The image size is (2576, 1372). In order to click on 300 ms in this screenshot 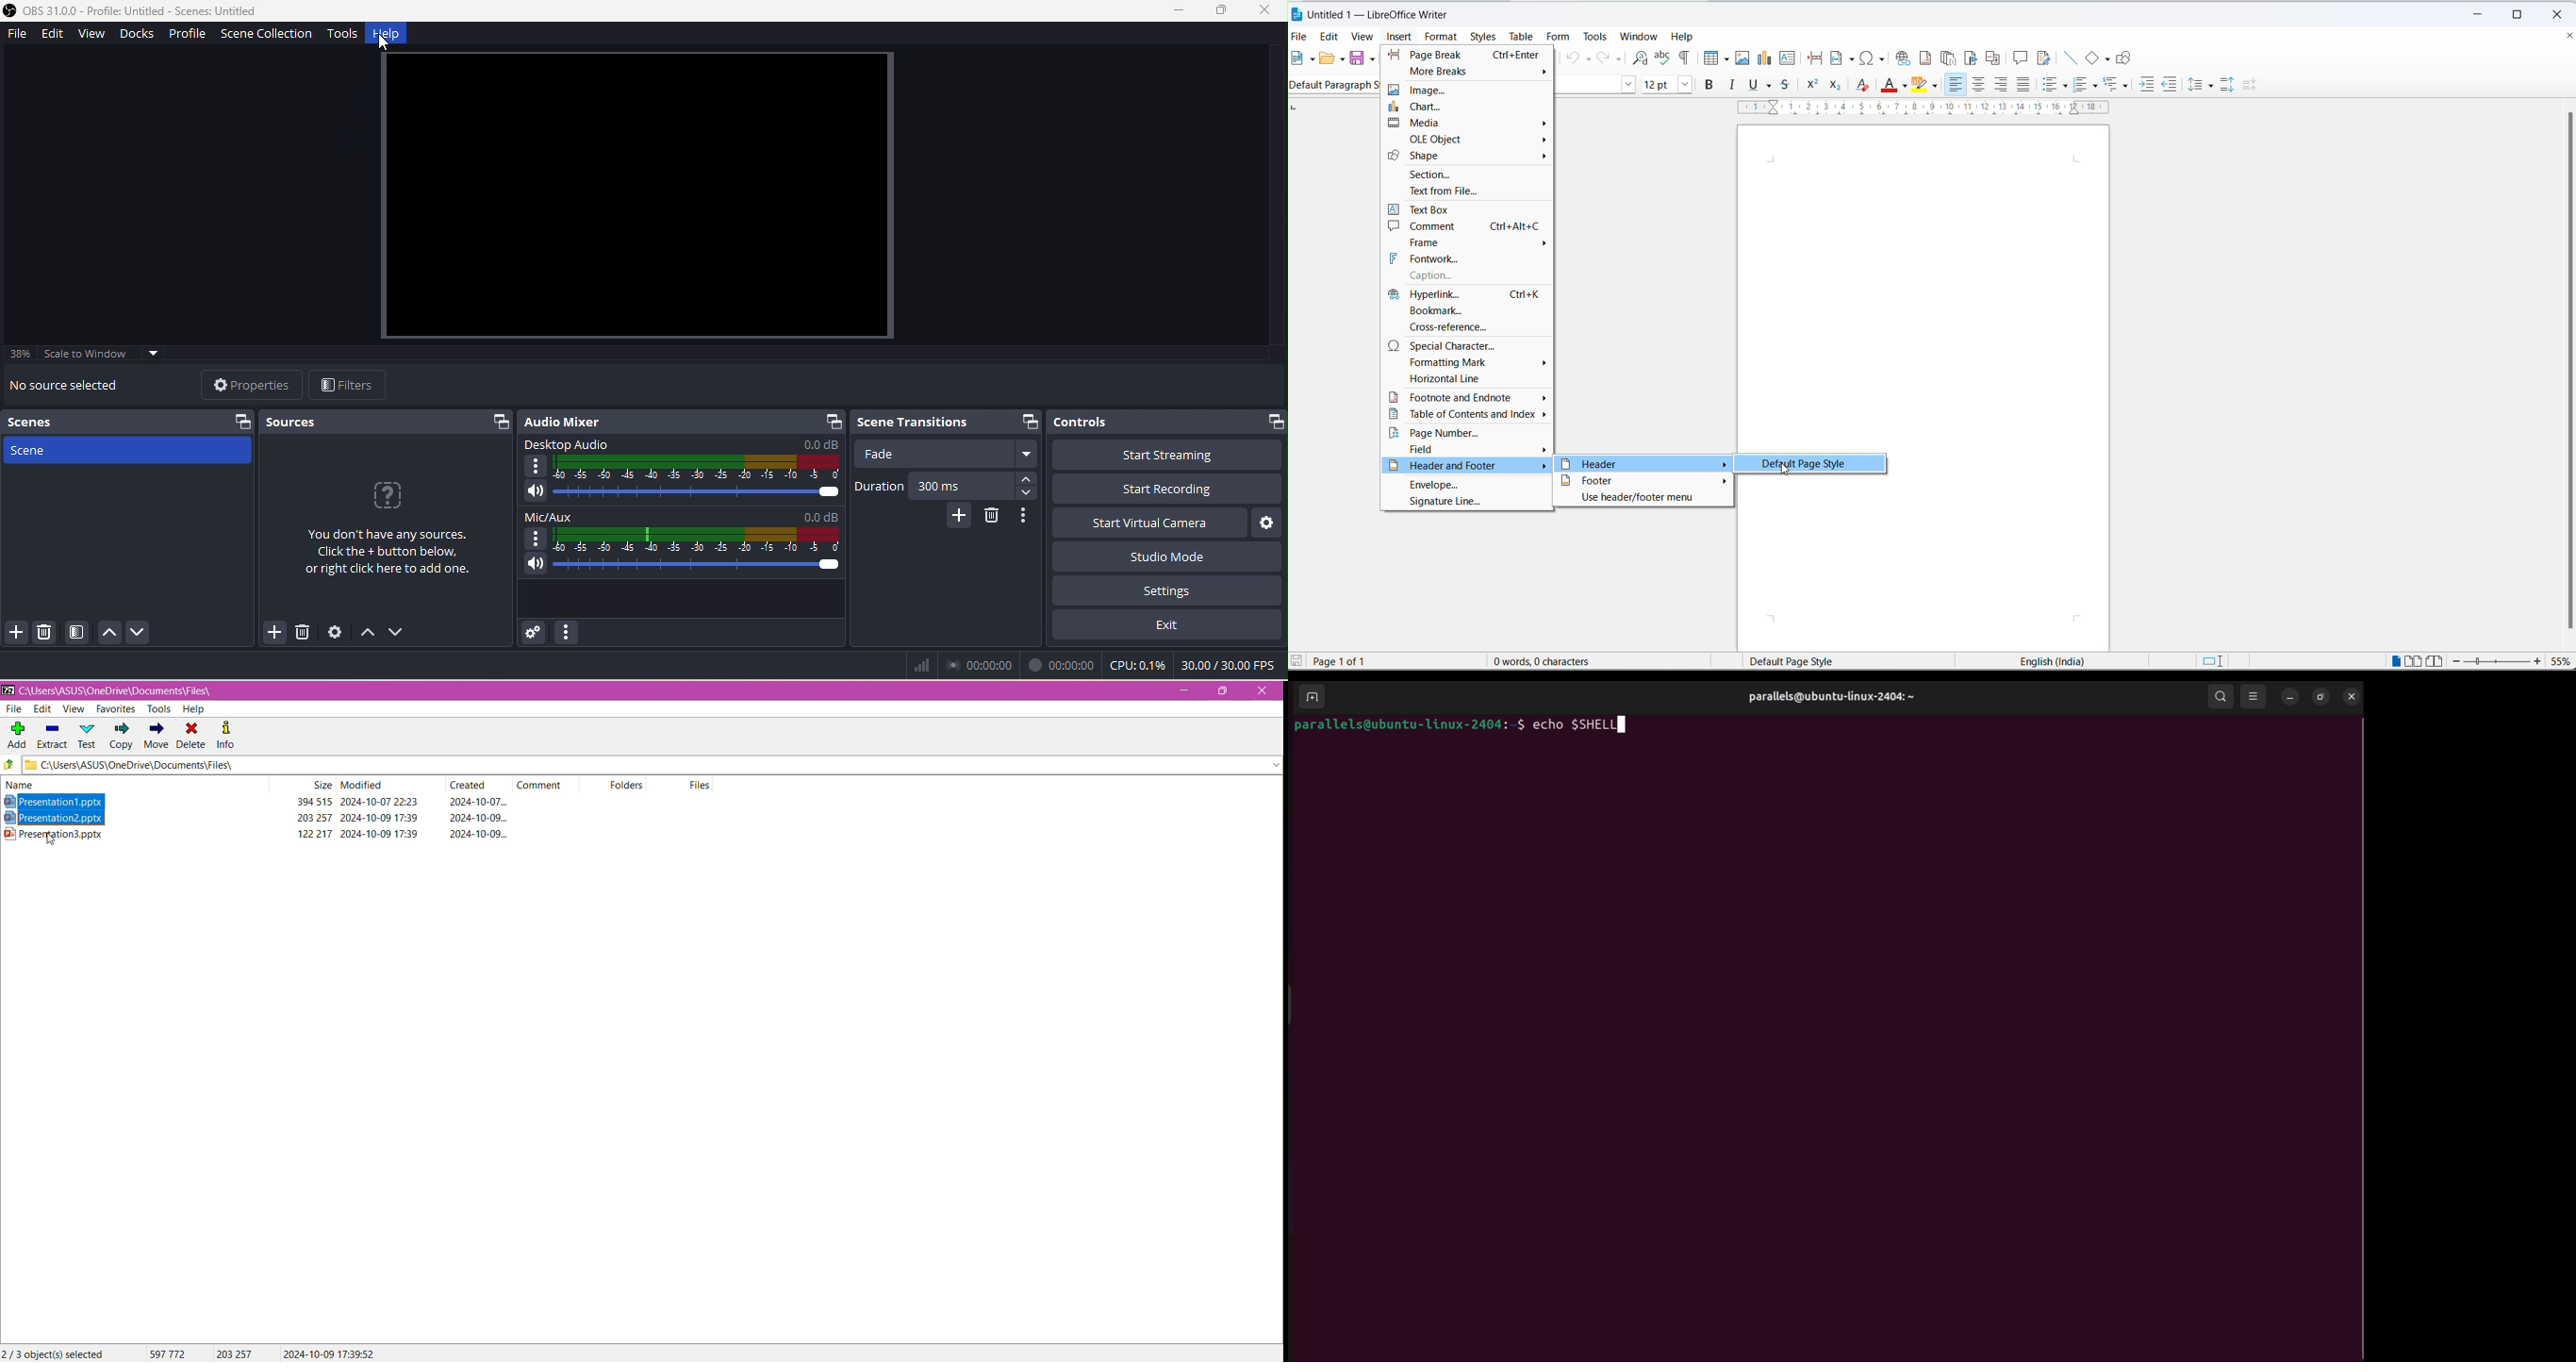, I will do `click(980, 489)`.